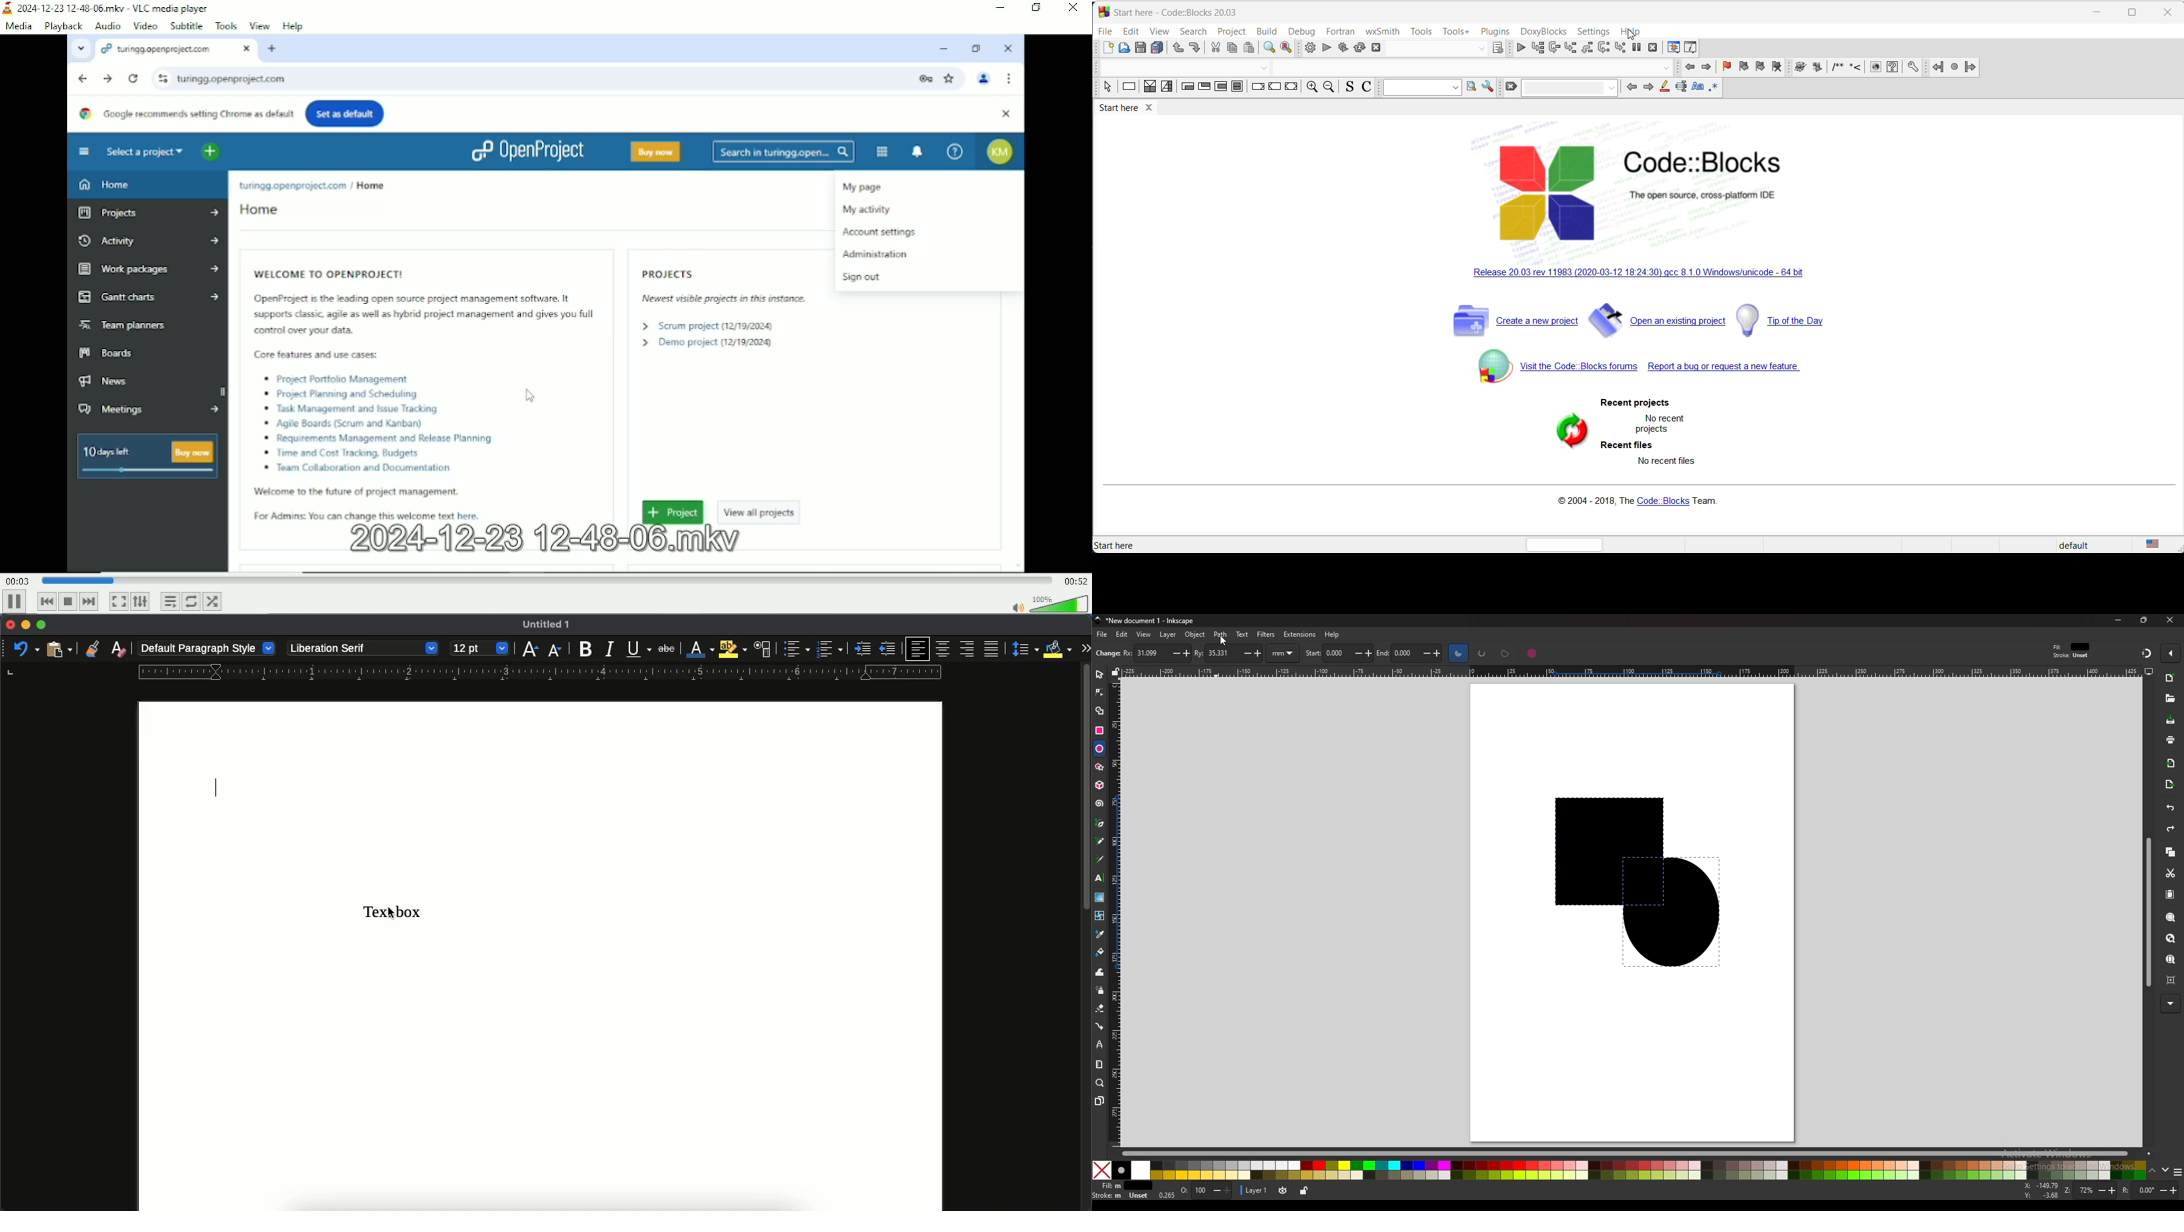 This screenshot has width=2184, height=1232. What do you see at coordinates (541, 305) in the screenshot?
I see `Video` at bounding box center [541, 305].